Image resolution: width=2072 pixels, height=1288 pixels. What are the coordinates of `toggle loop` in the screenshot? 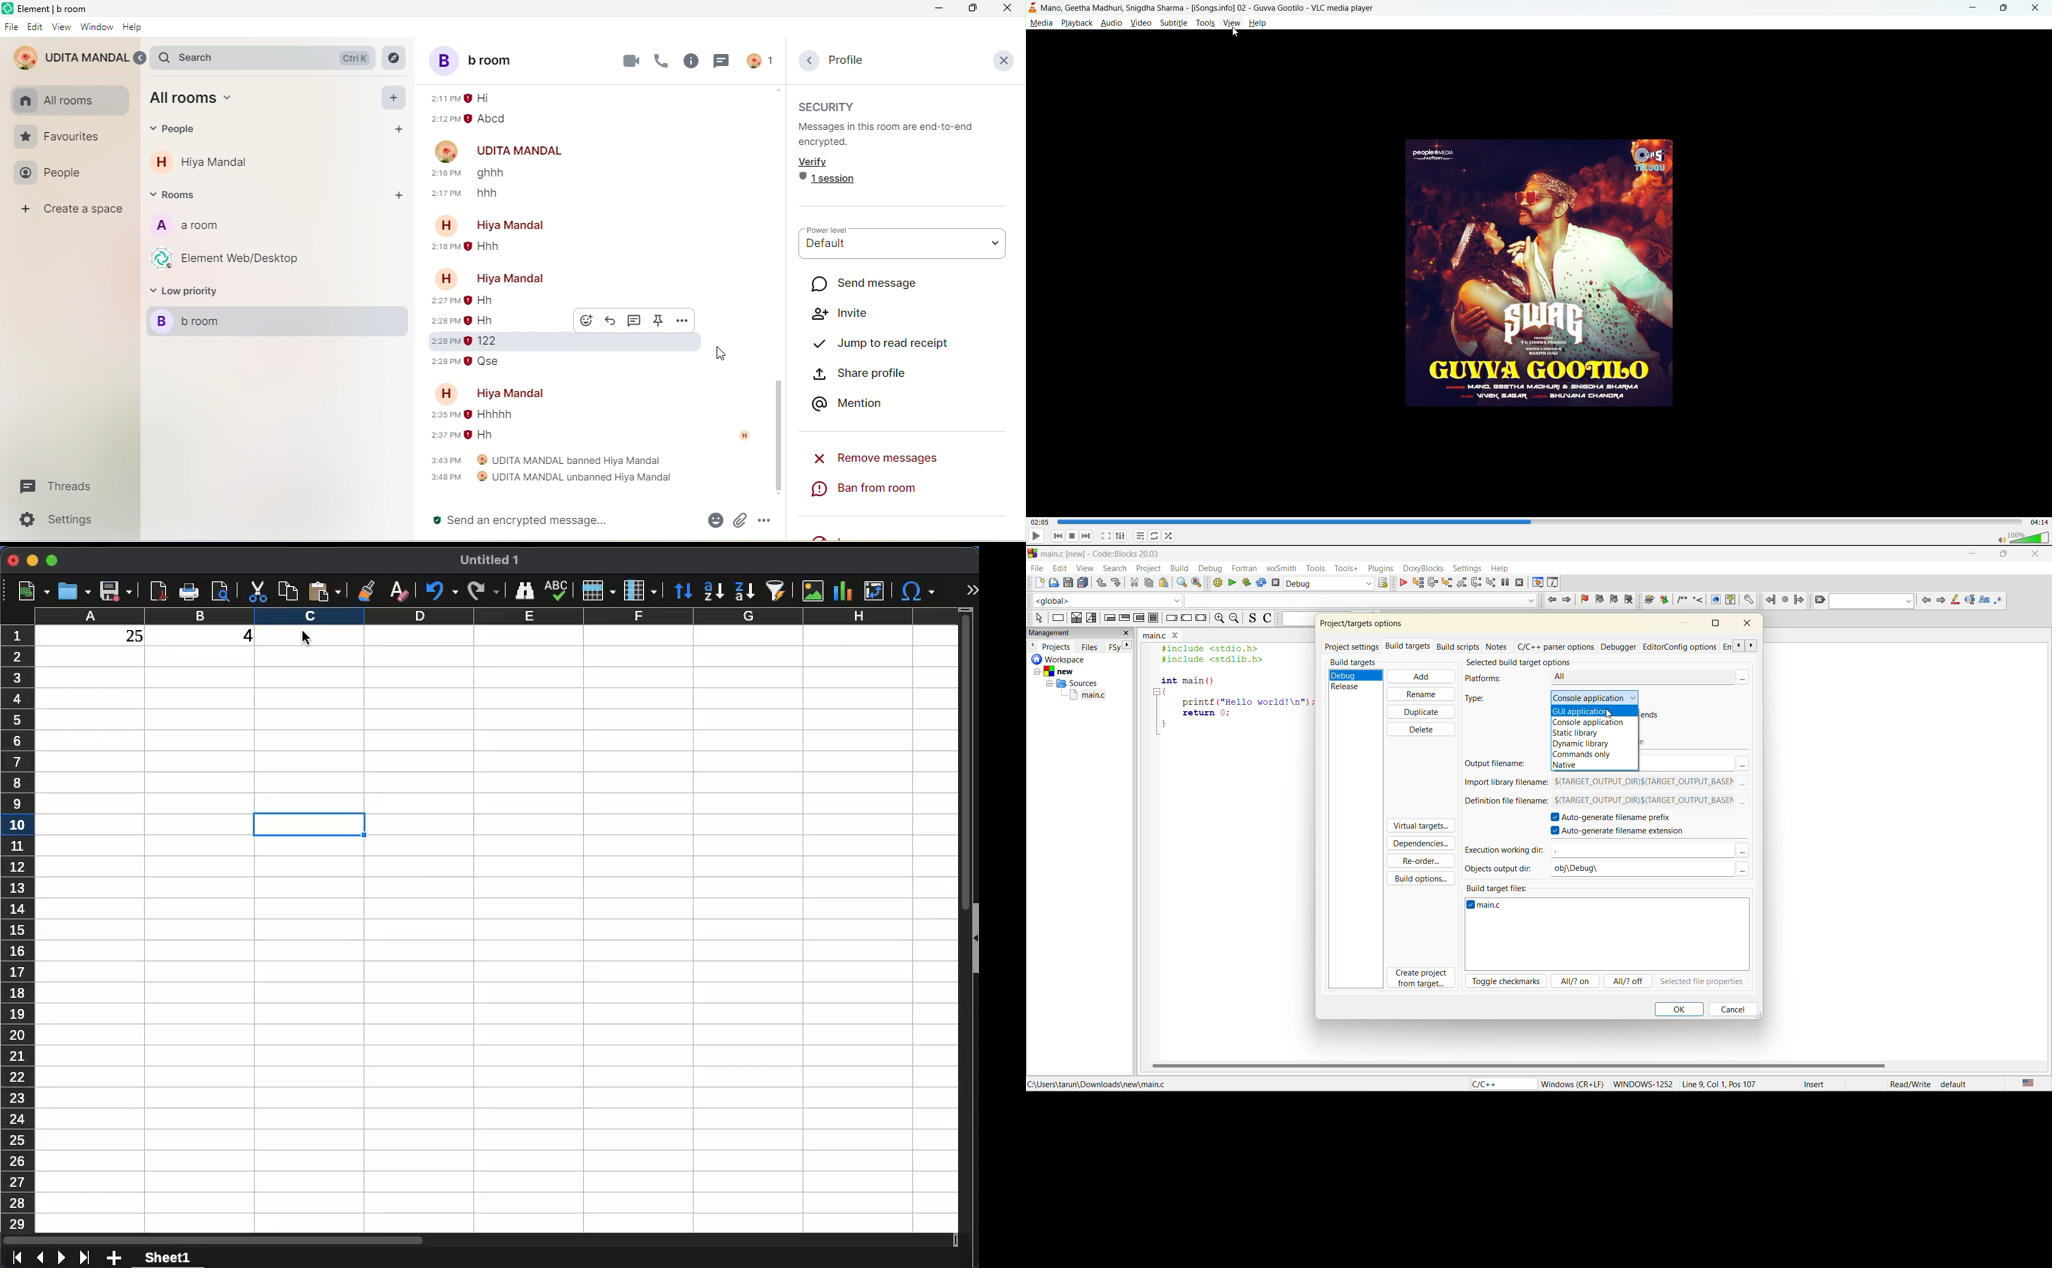 It's located at (1155, 535).